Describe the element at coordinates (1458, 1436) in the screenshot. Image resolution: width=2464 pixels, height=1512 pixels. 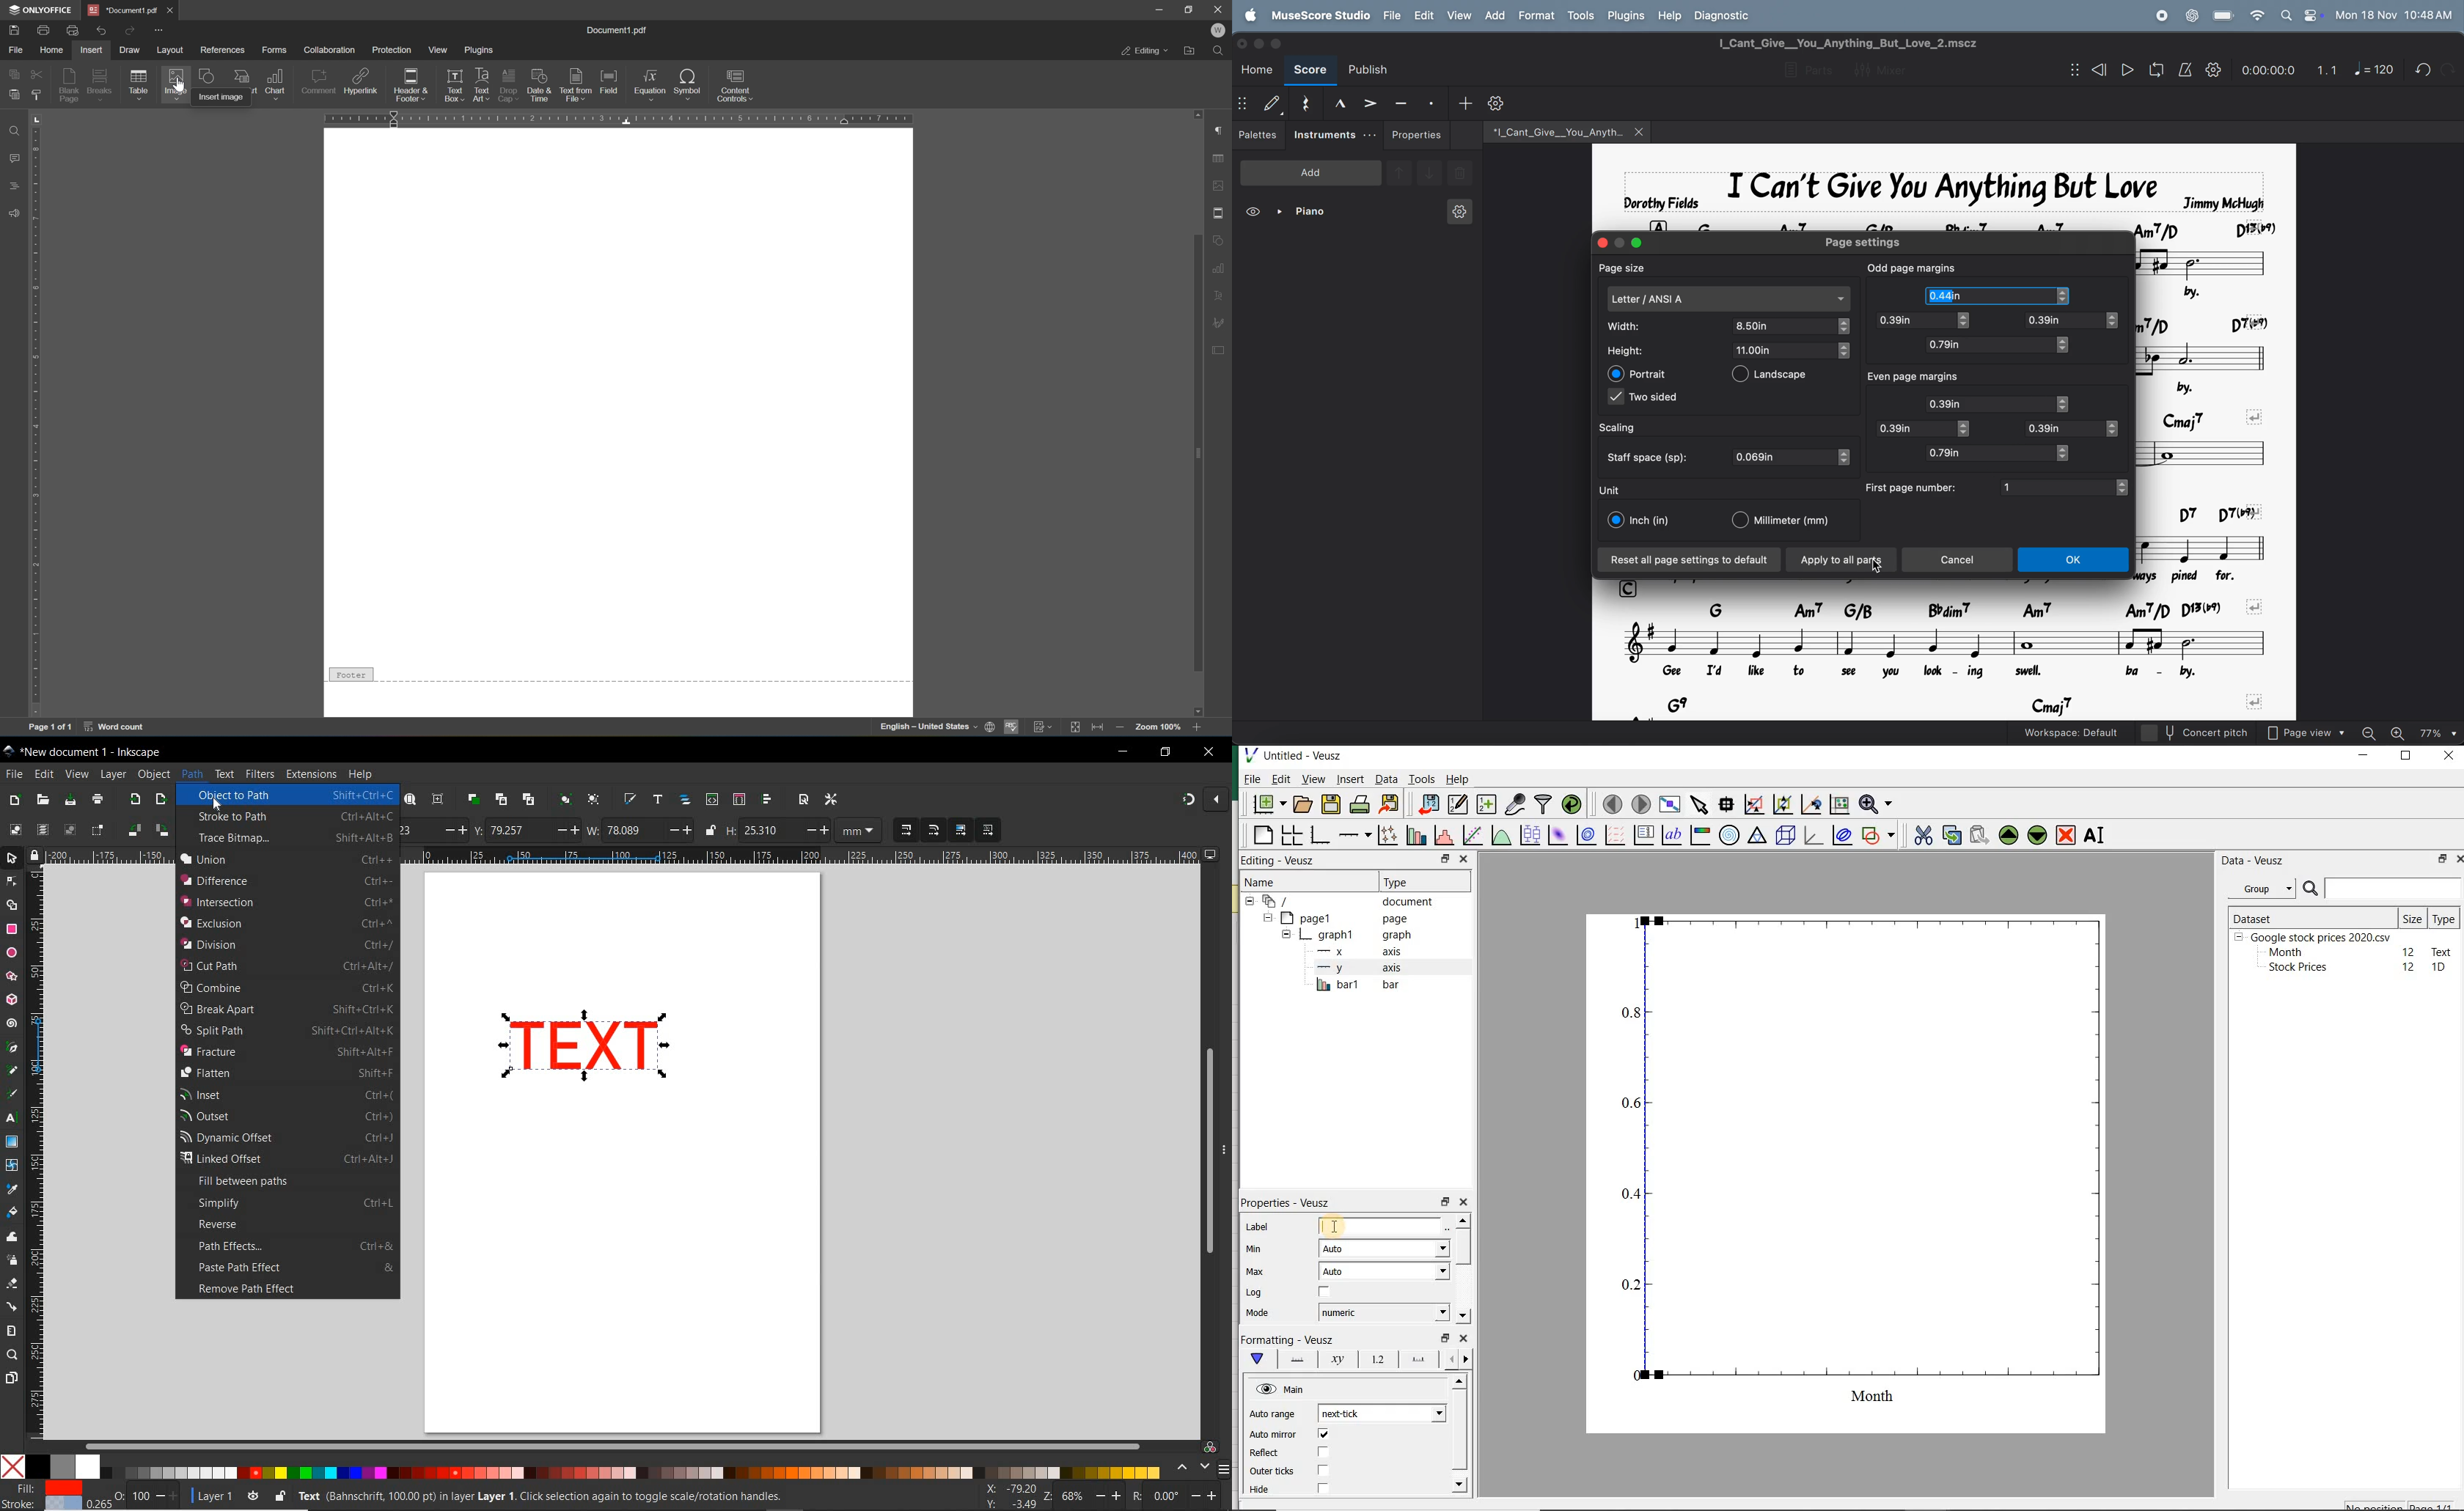
I see `scrollbar` at that location.